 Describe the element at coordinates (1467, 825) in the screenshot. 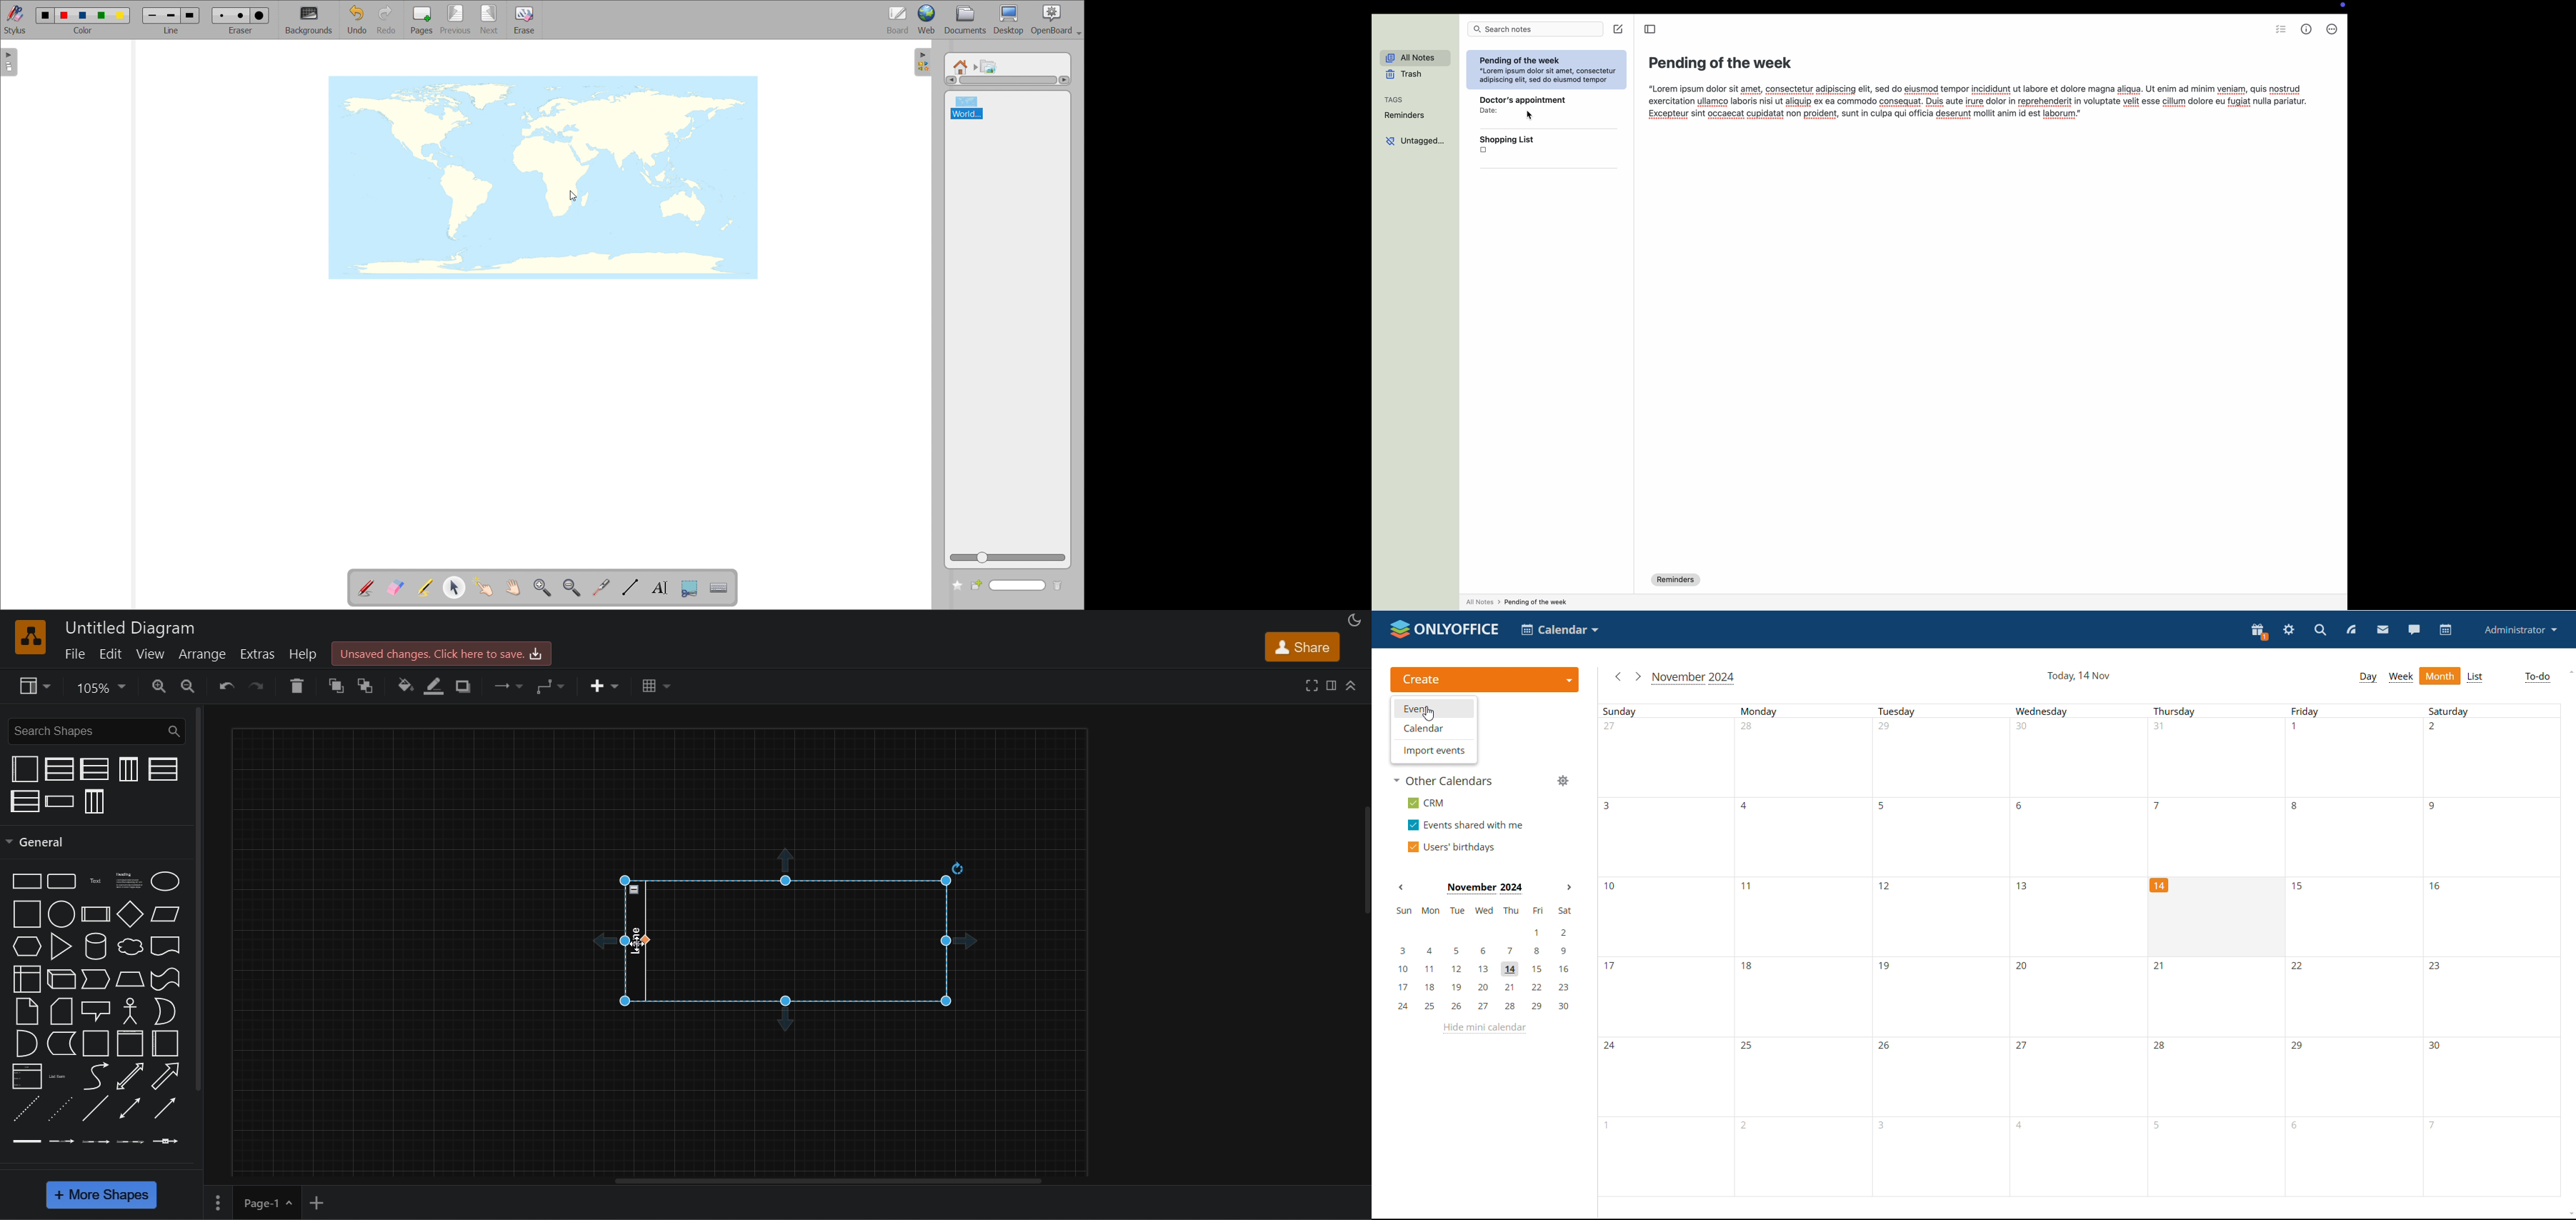

I see `events shared with me` at that location.